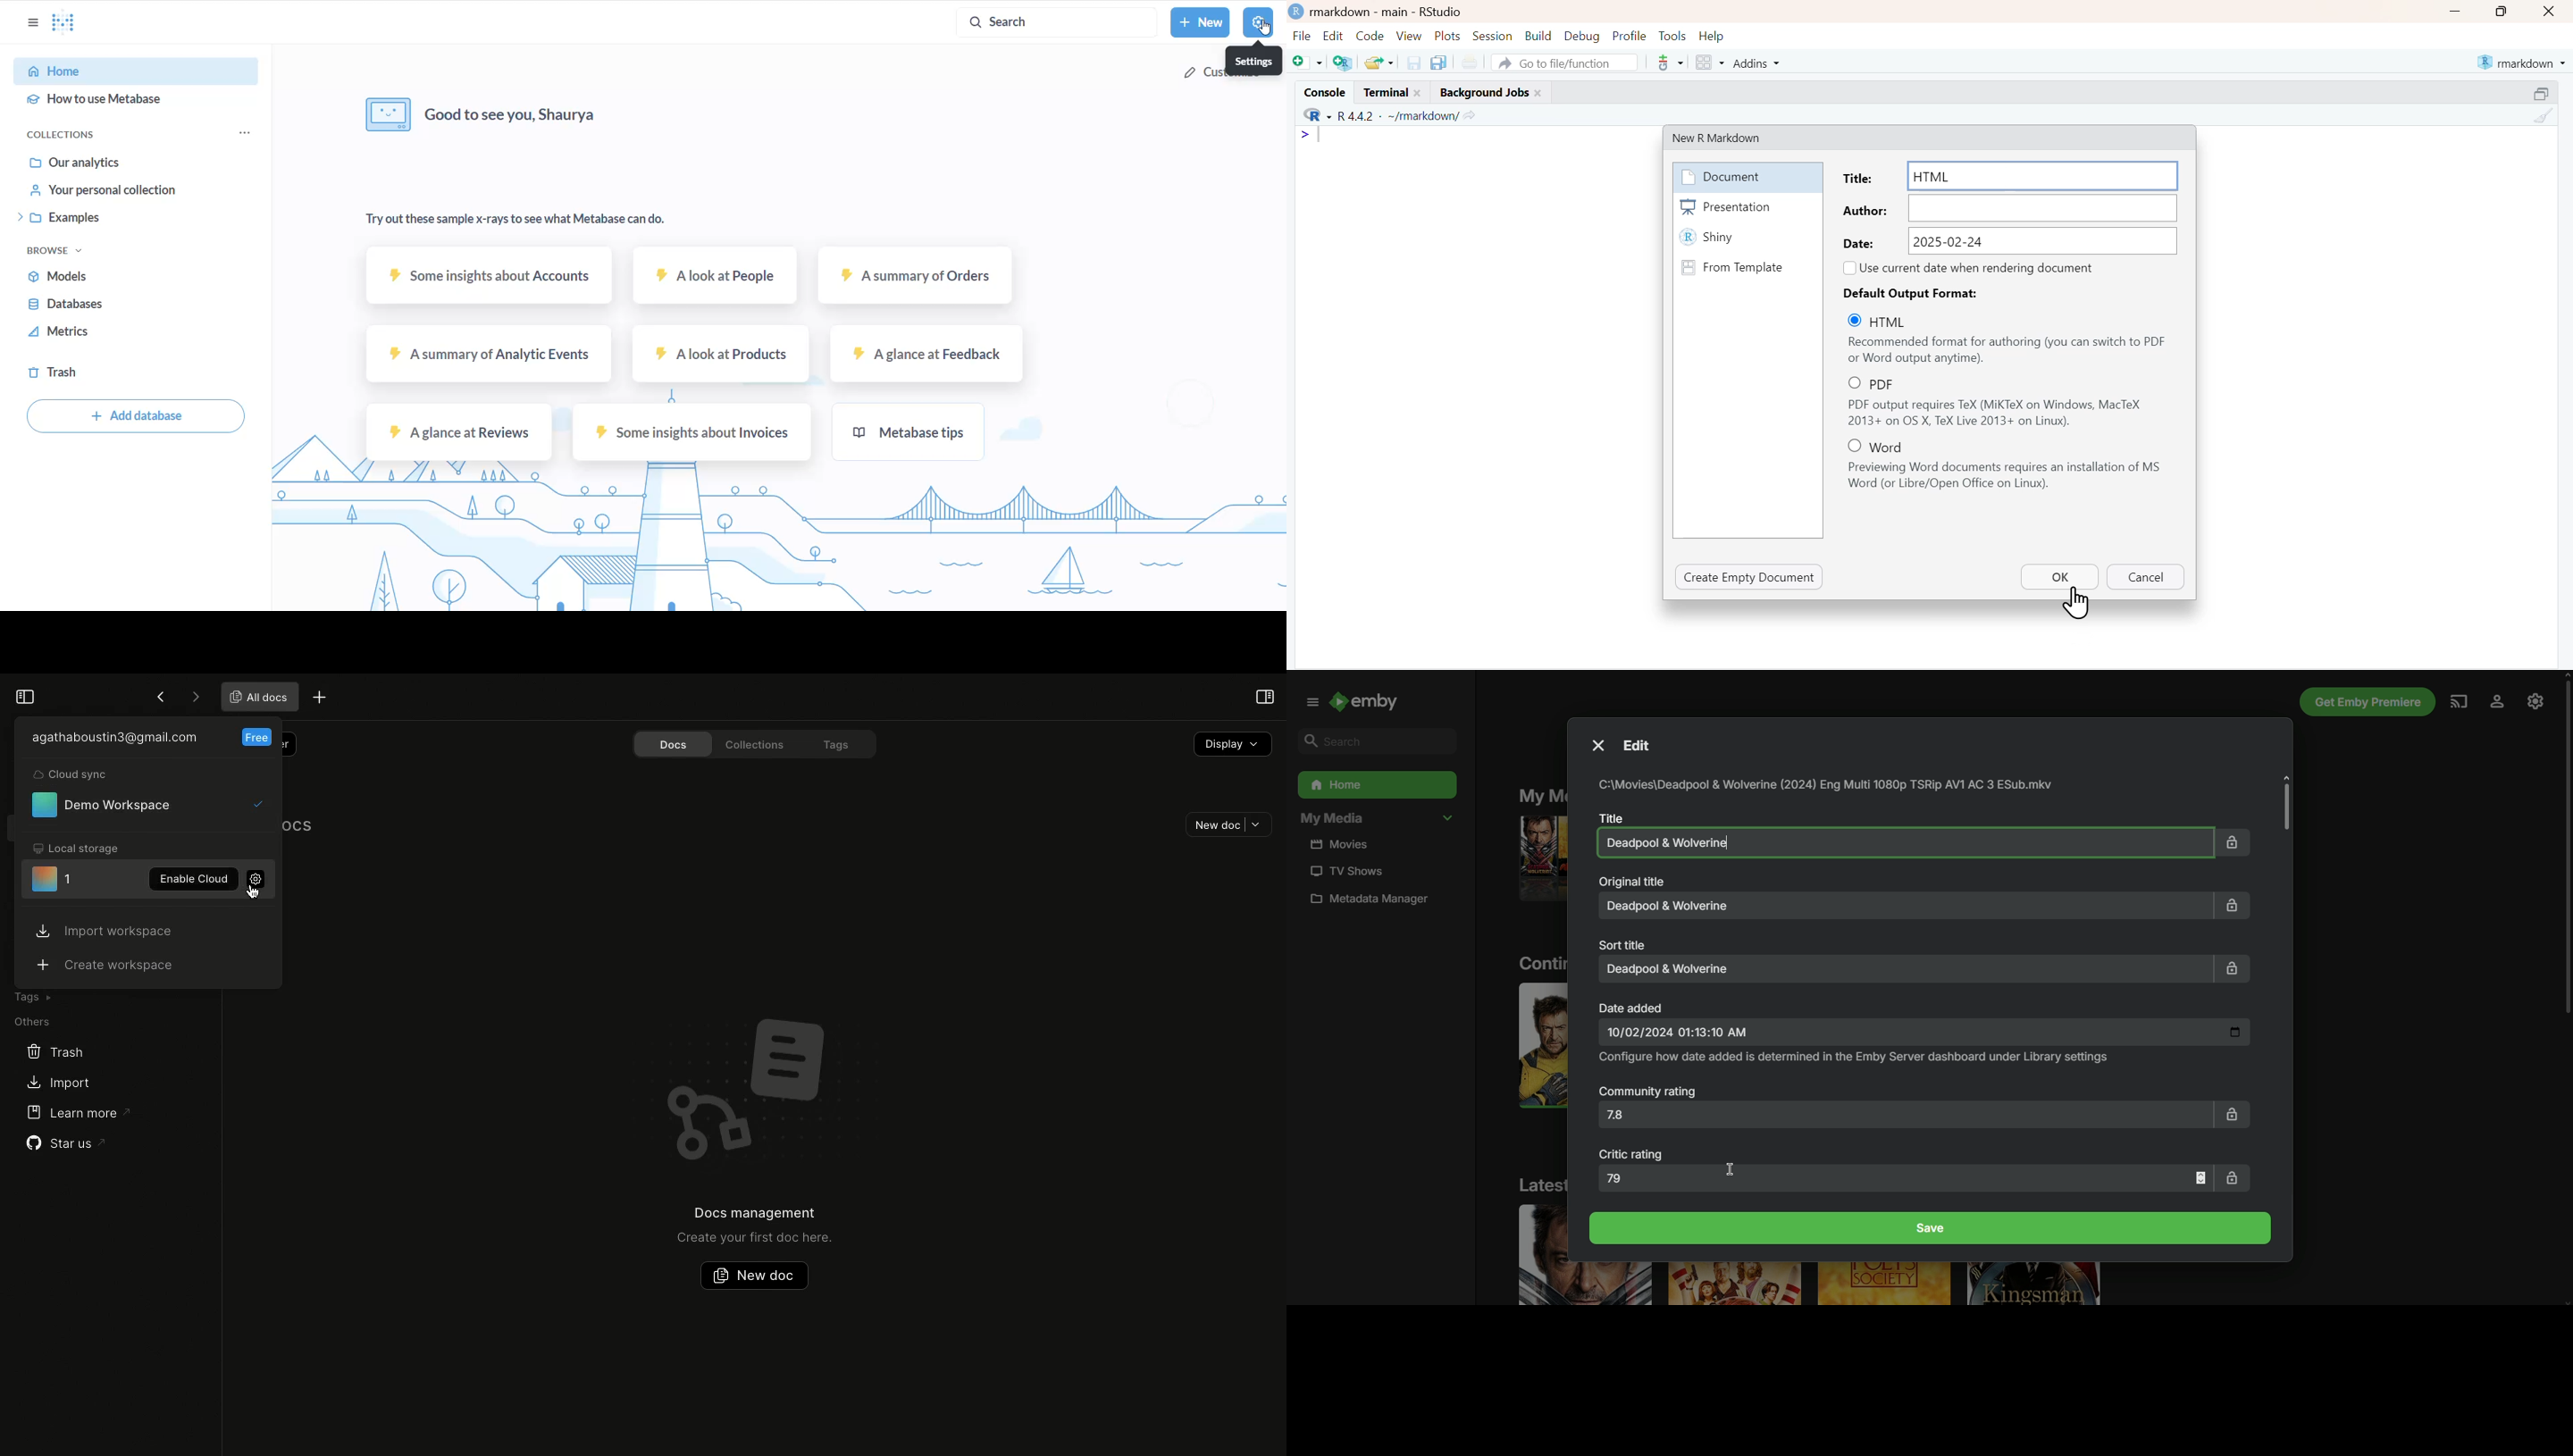 The image size is (2576, 1456). I want to click on print the current file, so click(1469, 63).